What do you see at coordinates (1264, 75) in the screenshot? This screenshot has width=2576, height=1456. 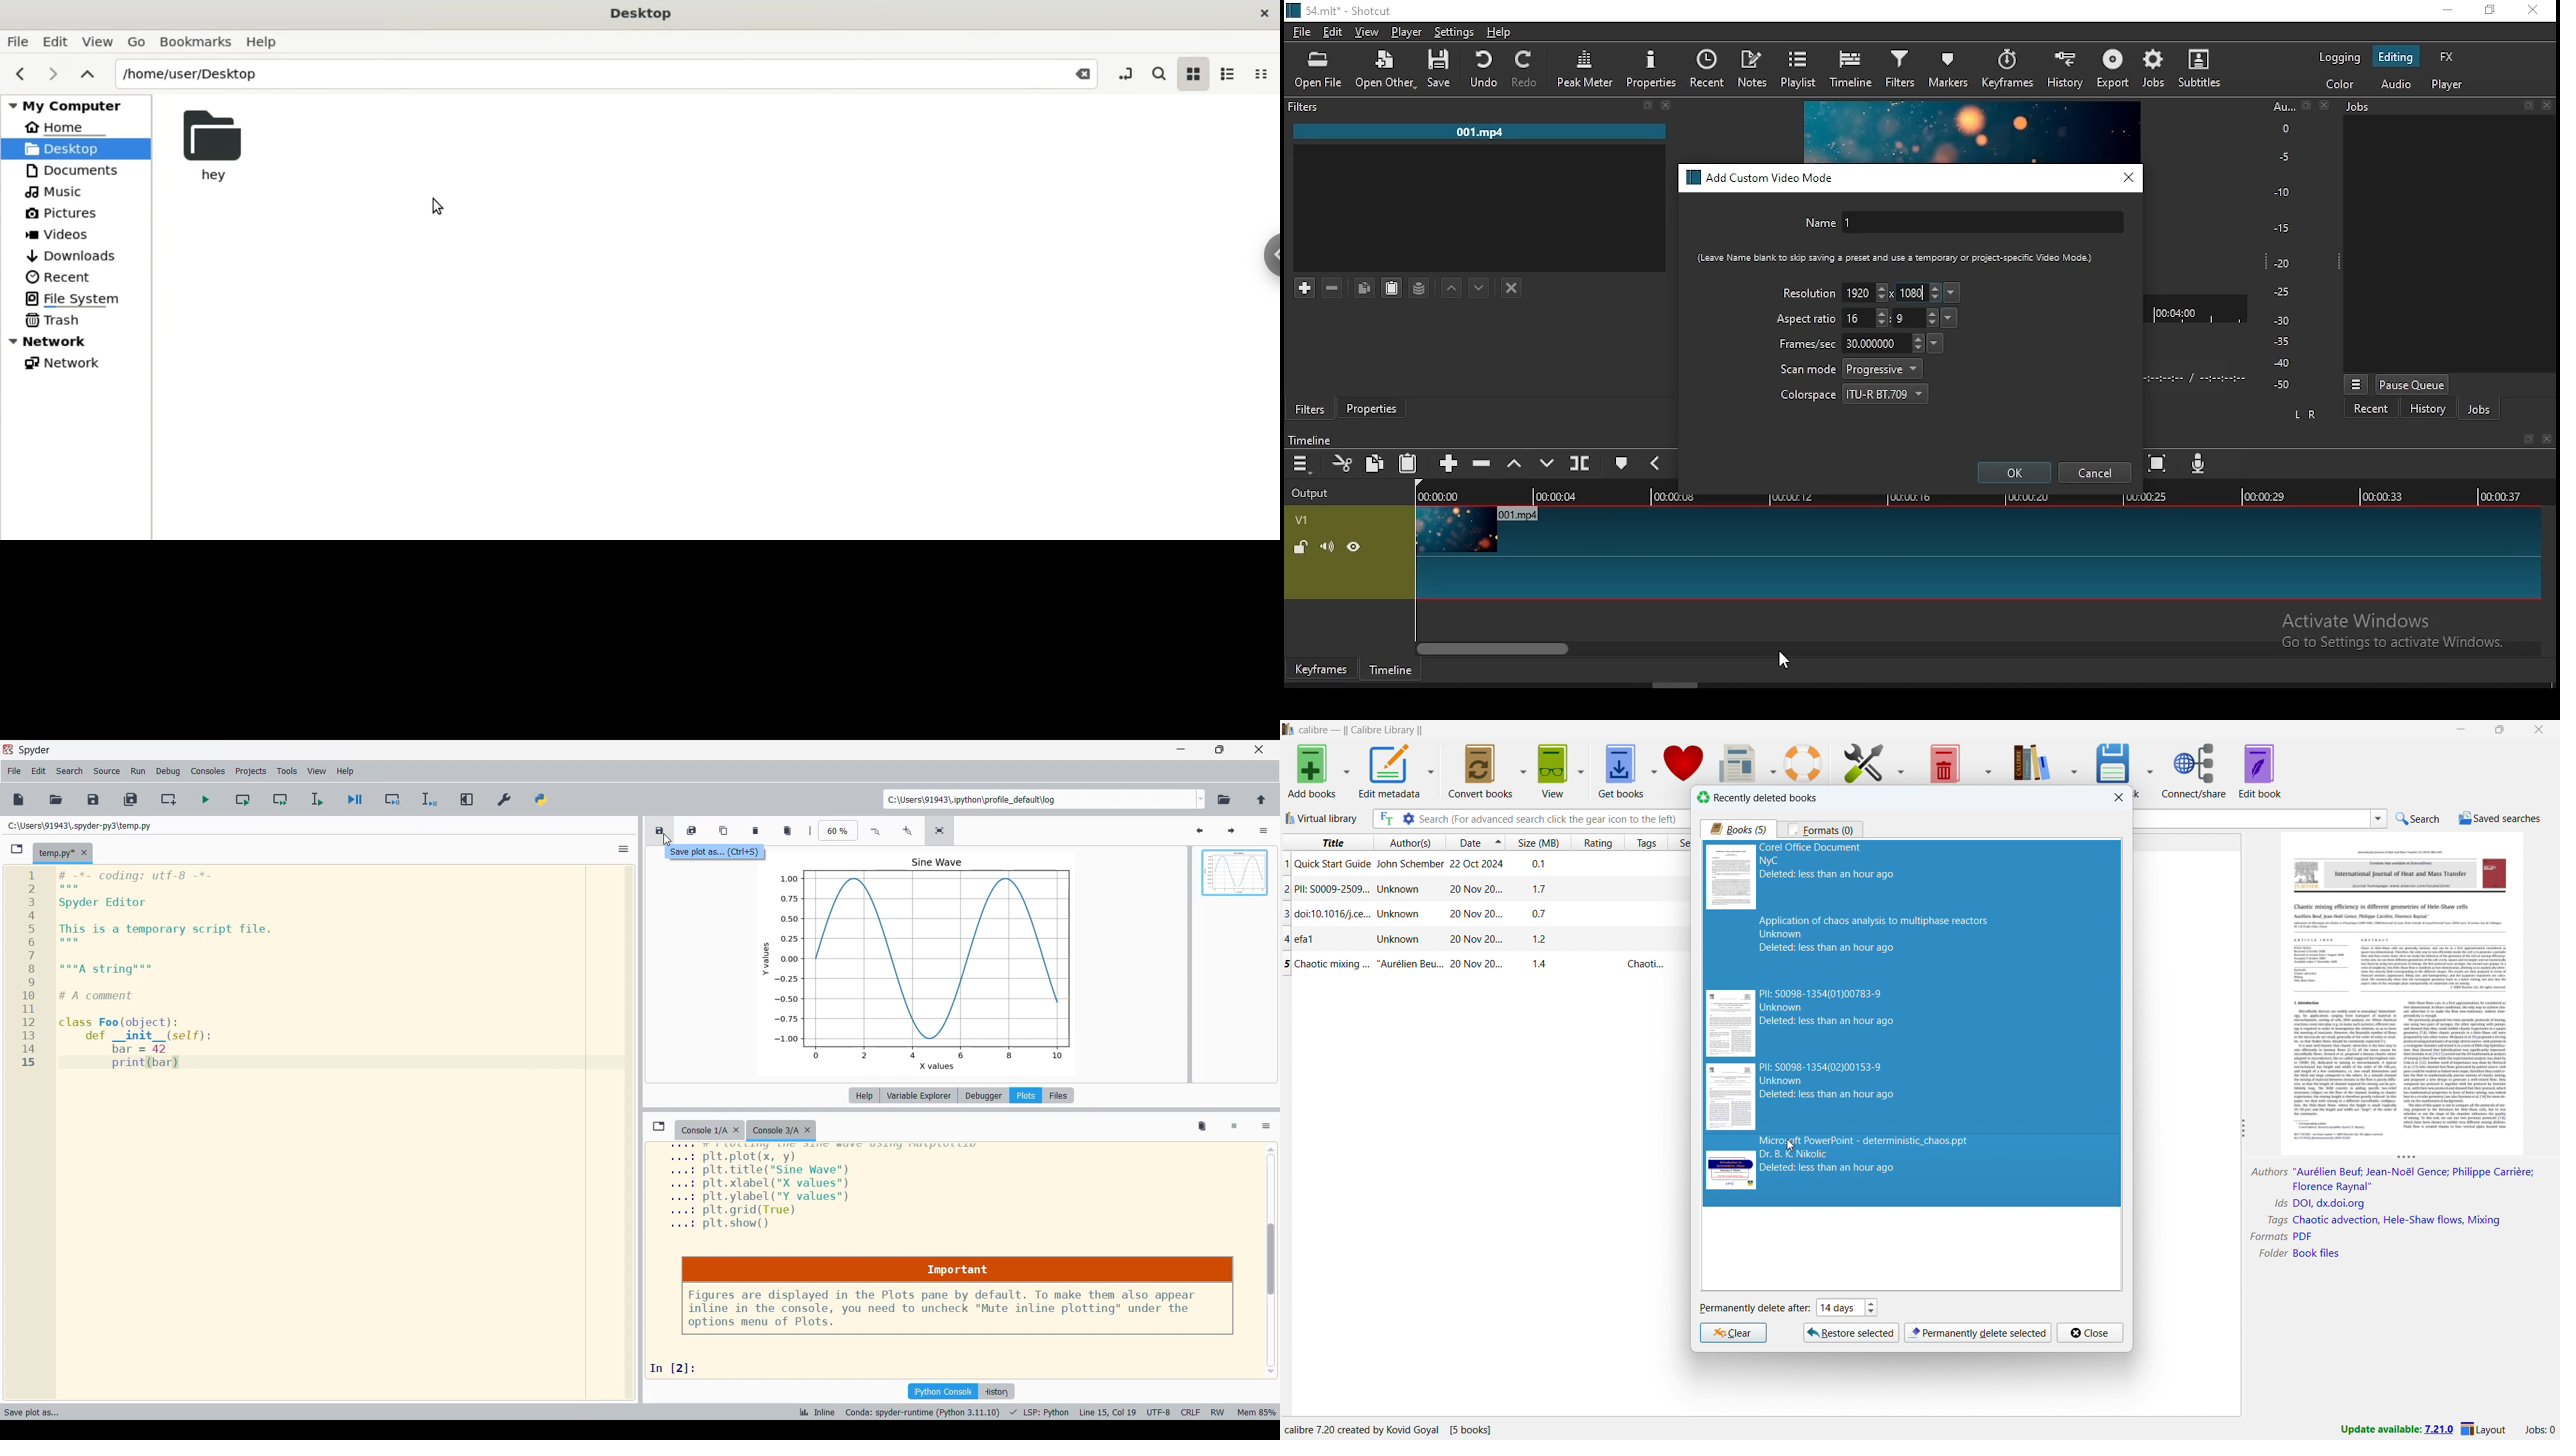 I see `compact view` at bounding box center [1264, 75].